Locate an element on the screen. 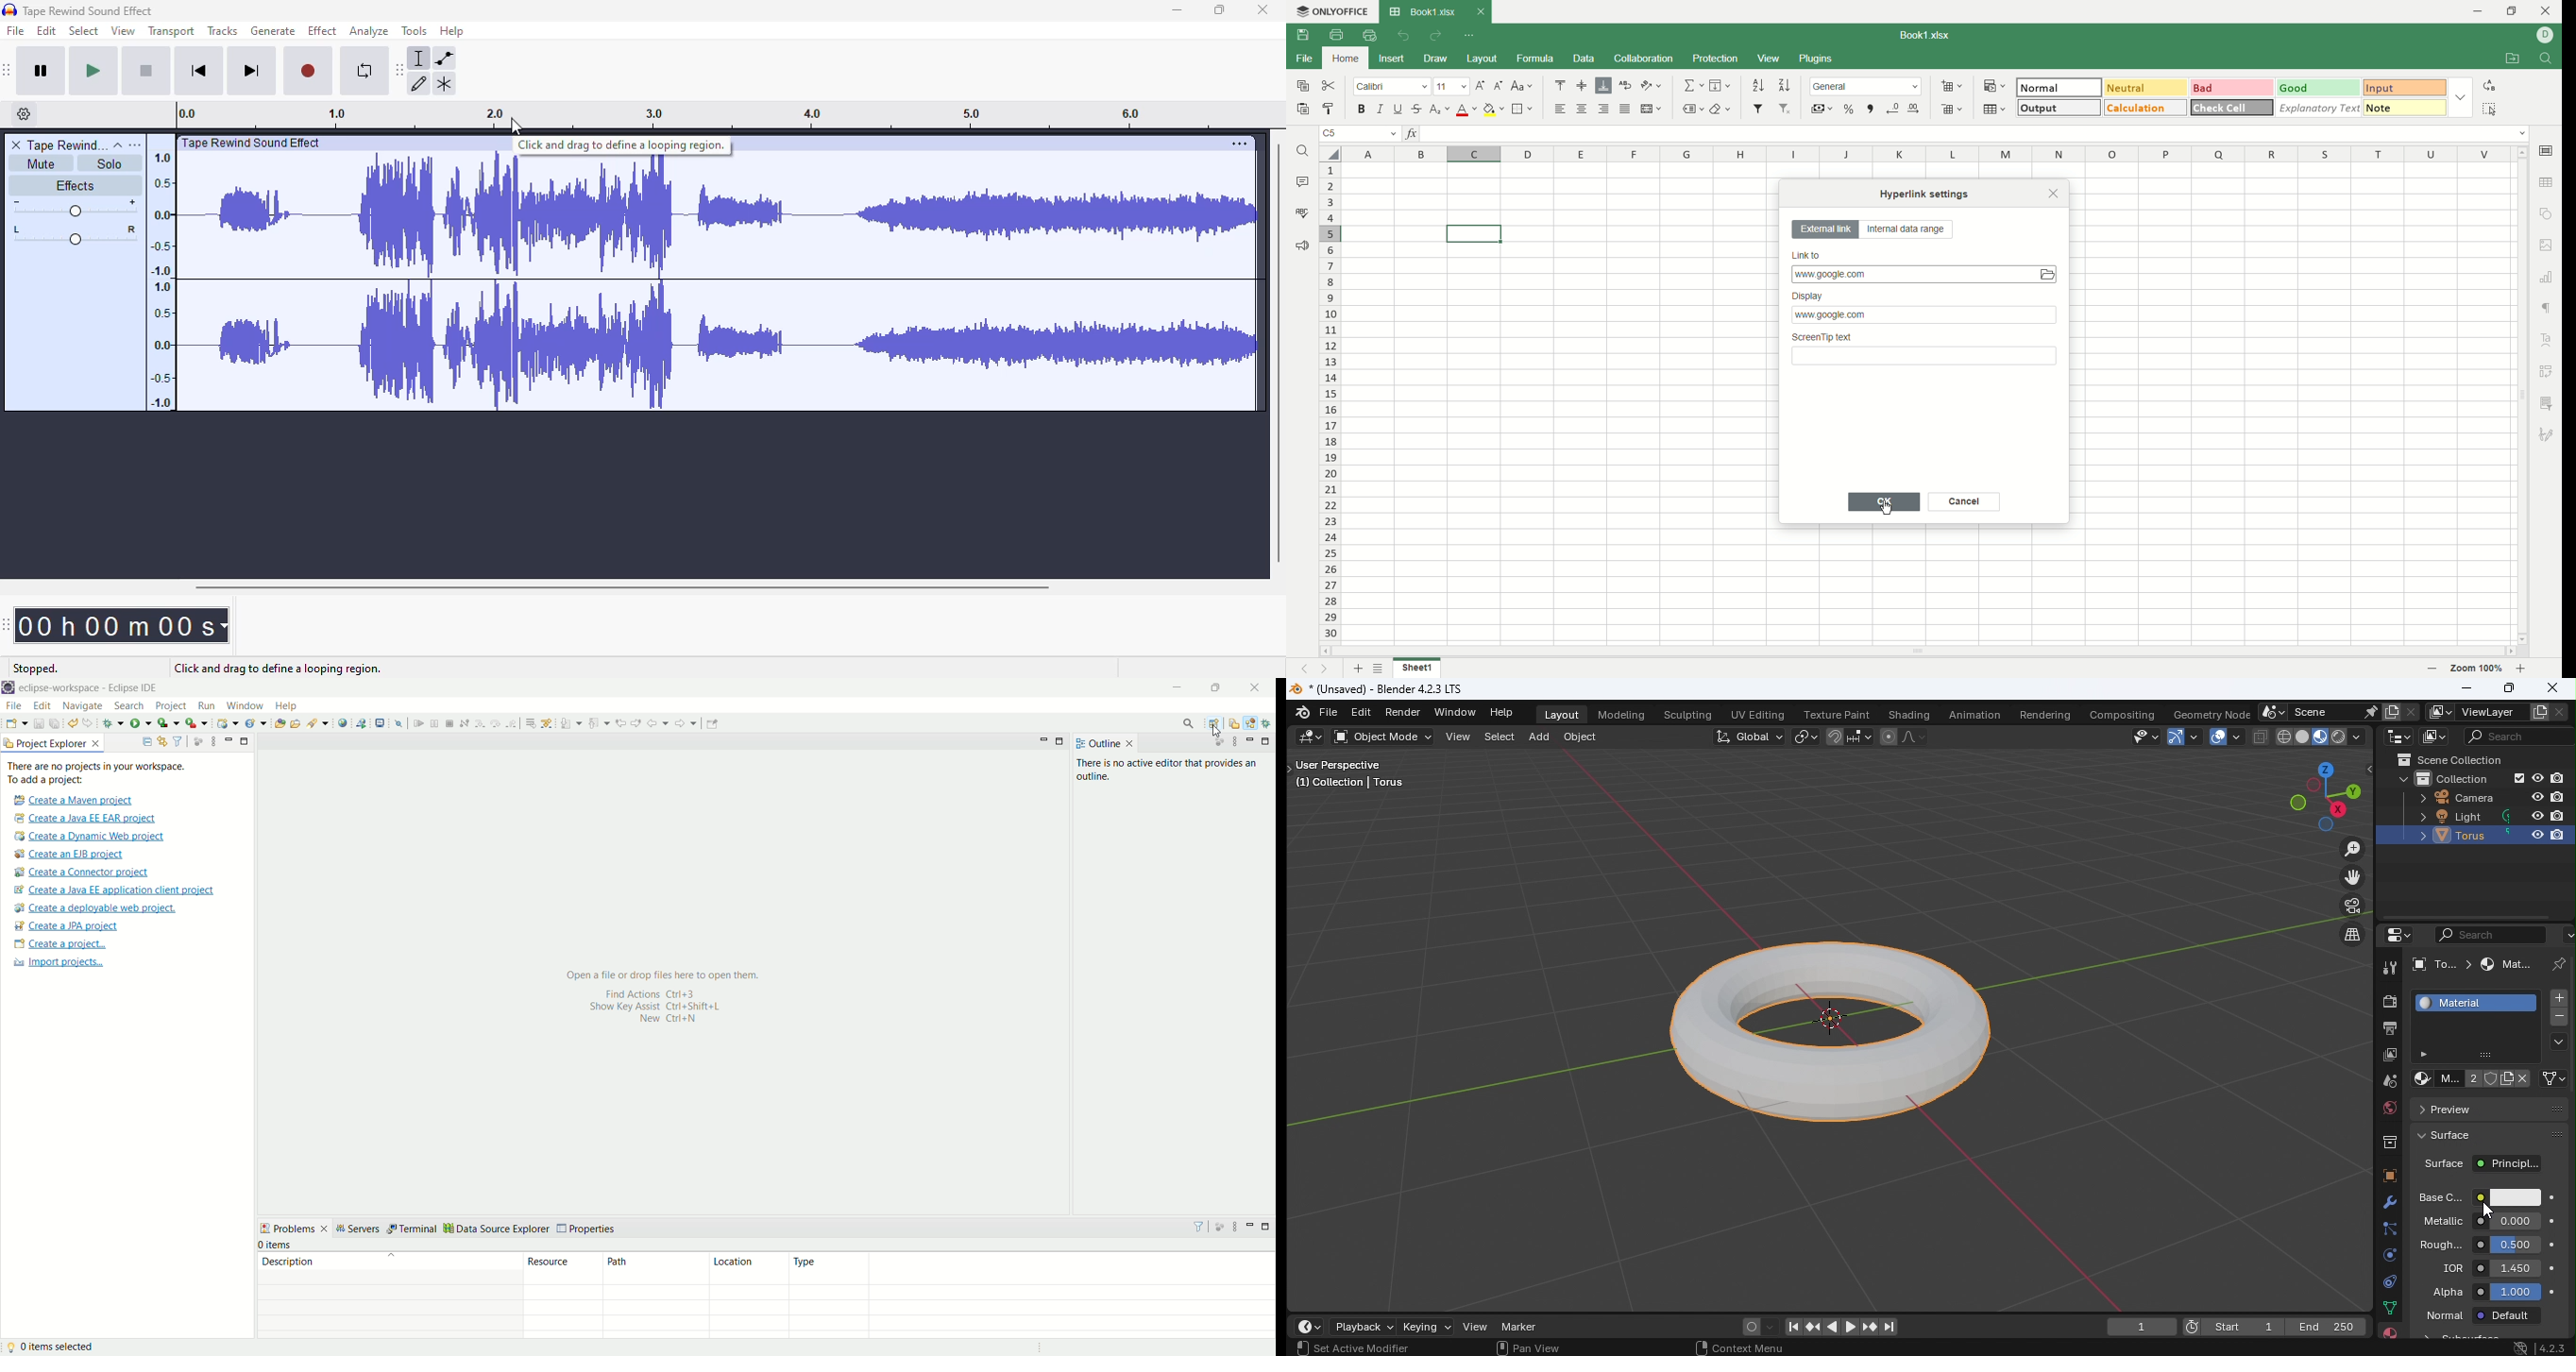 Image resolution: width=2576 pixels, height=1372 pixels. check cell is located at coordinates (2233, 107).